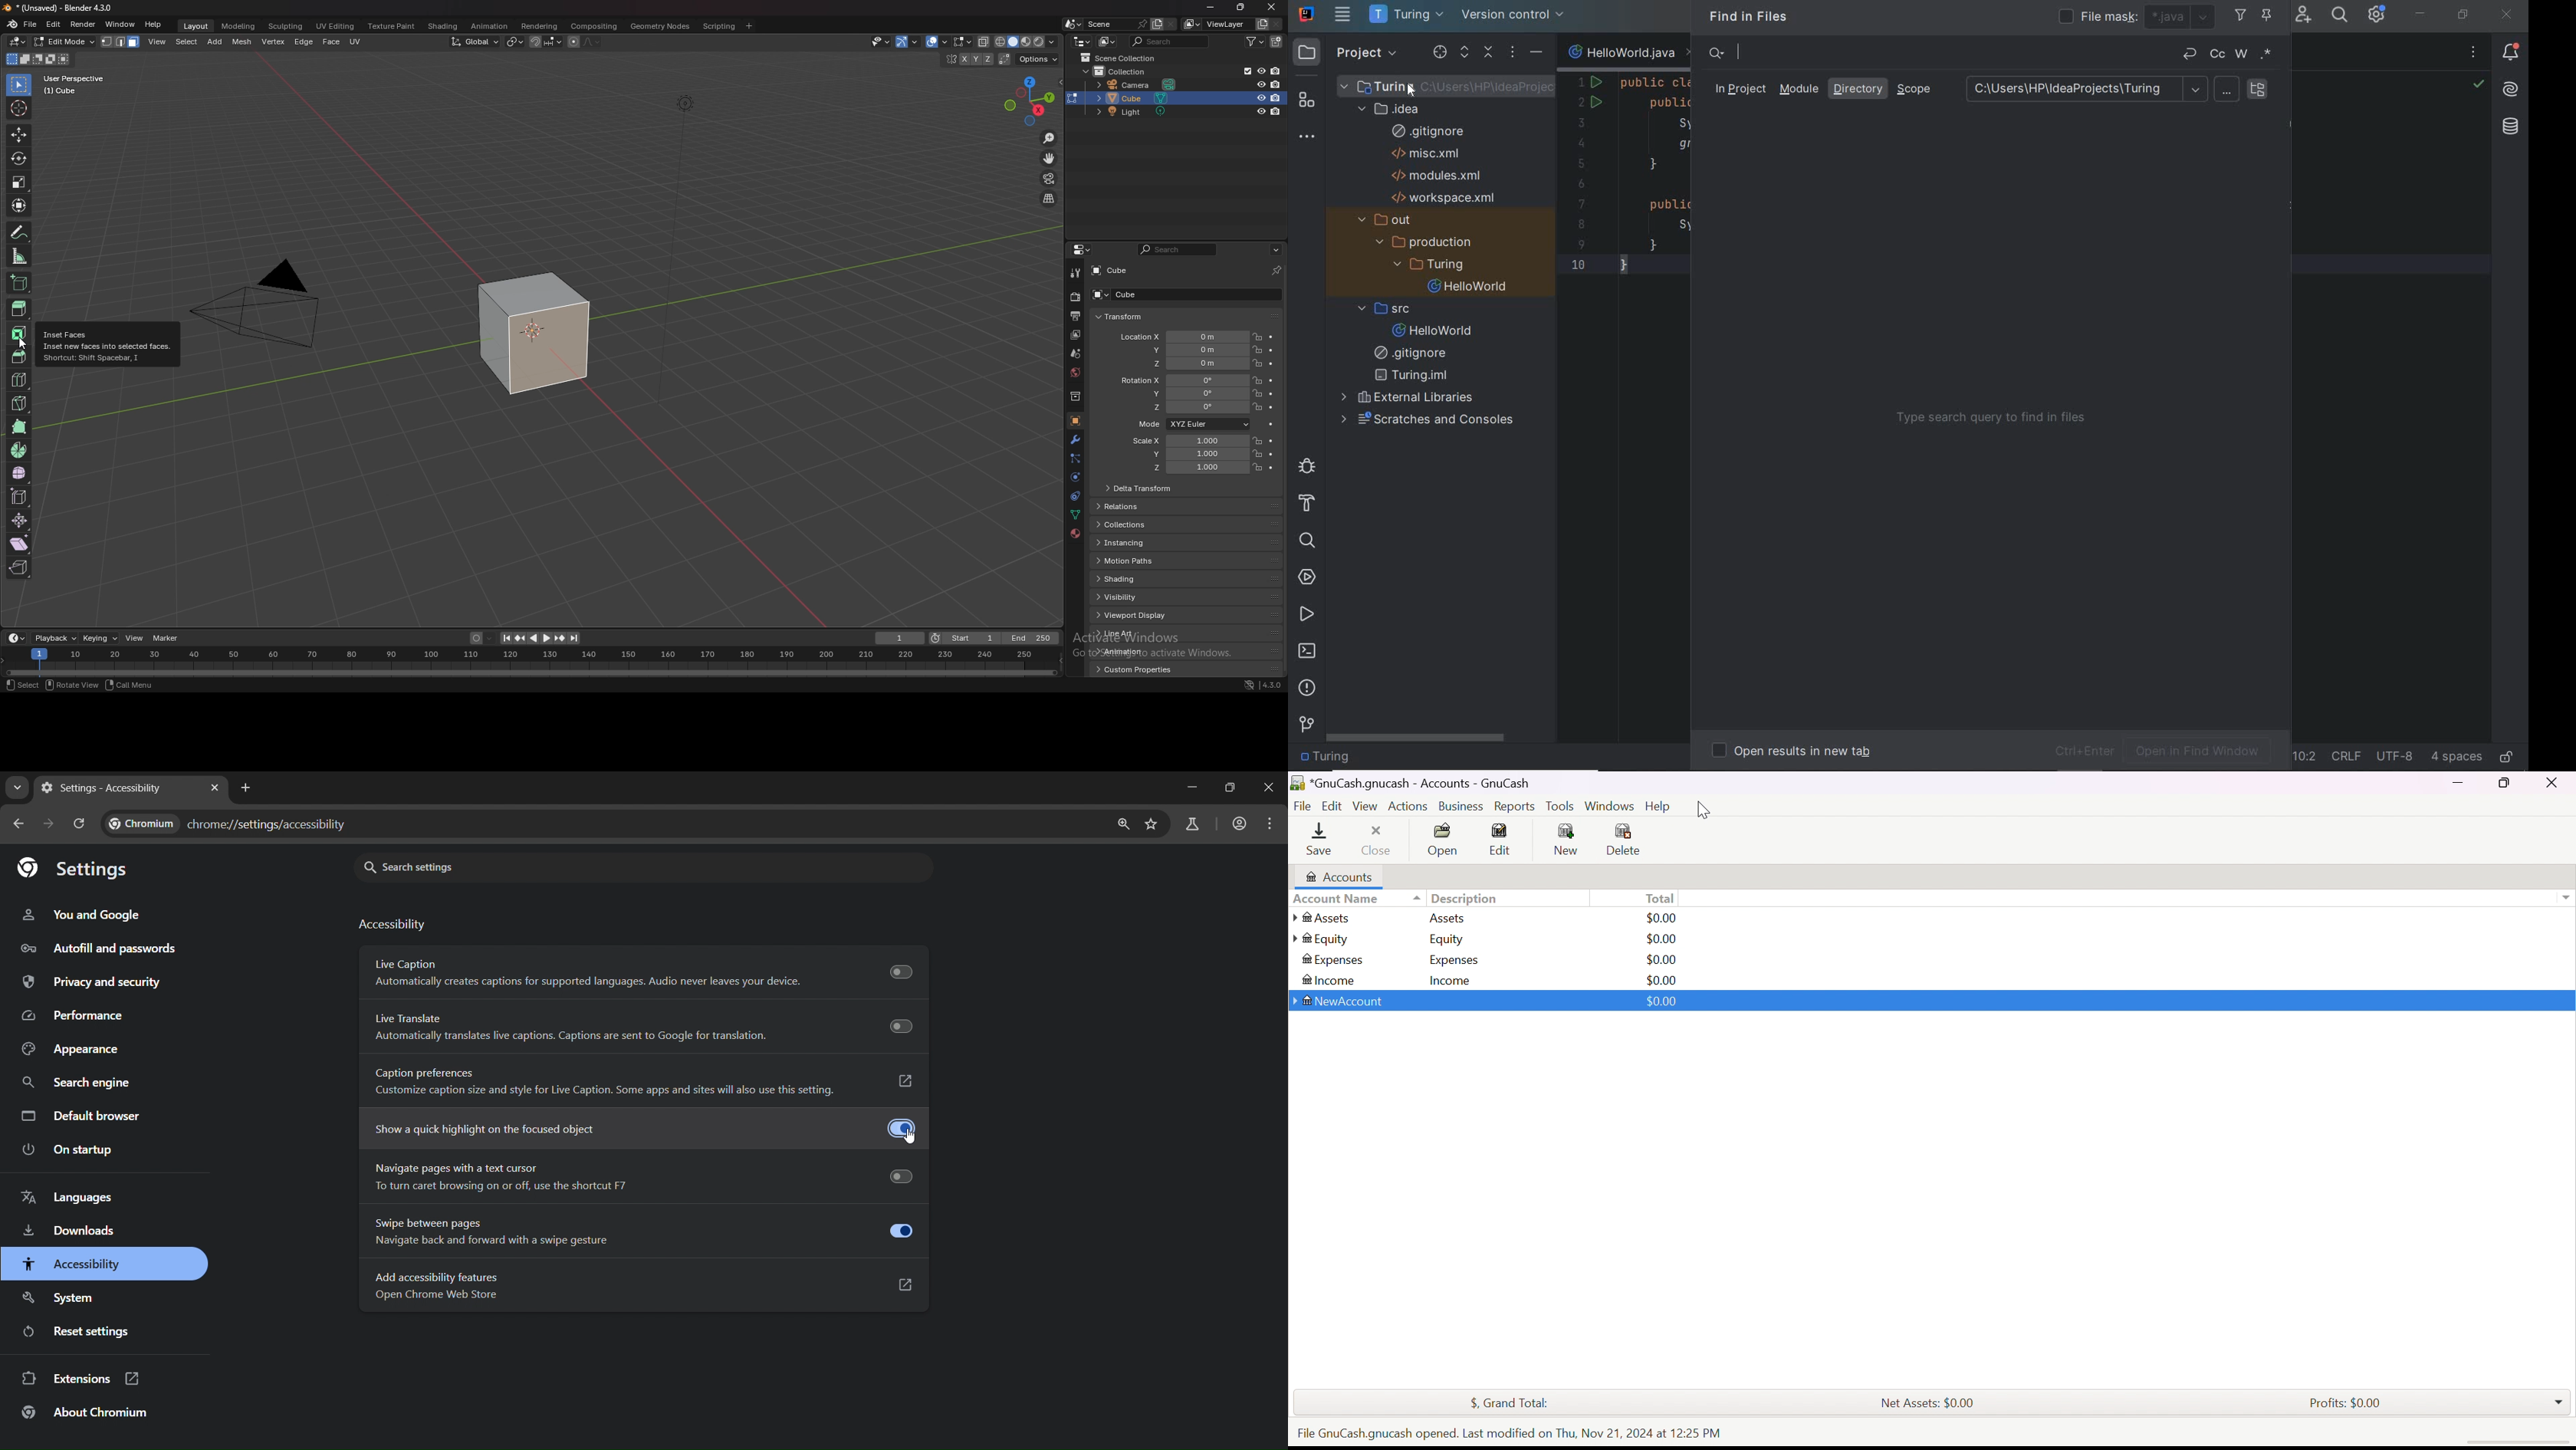 This screenshot has height=1456, width=2576. Describe the element at coordinates (1446, 840) in the screenshot. I see `Open` at that location.